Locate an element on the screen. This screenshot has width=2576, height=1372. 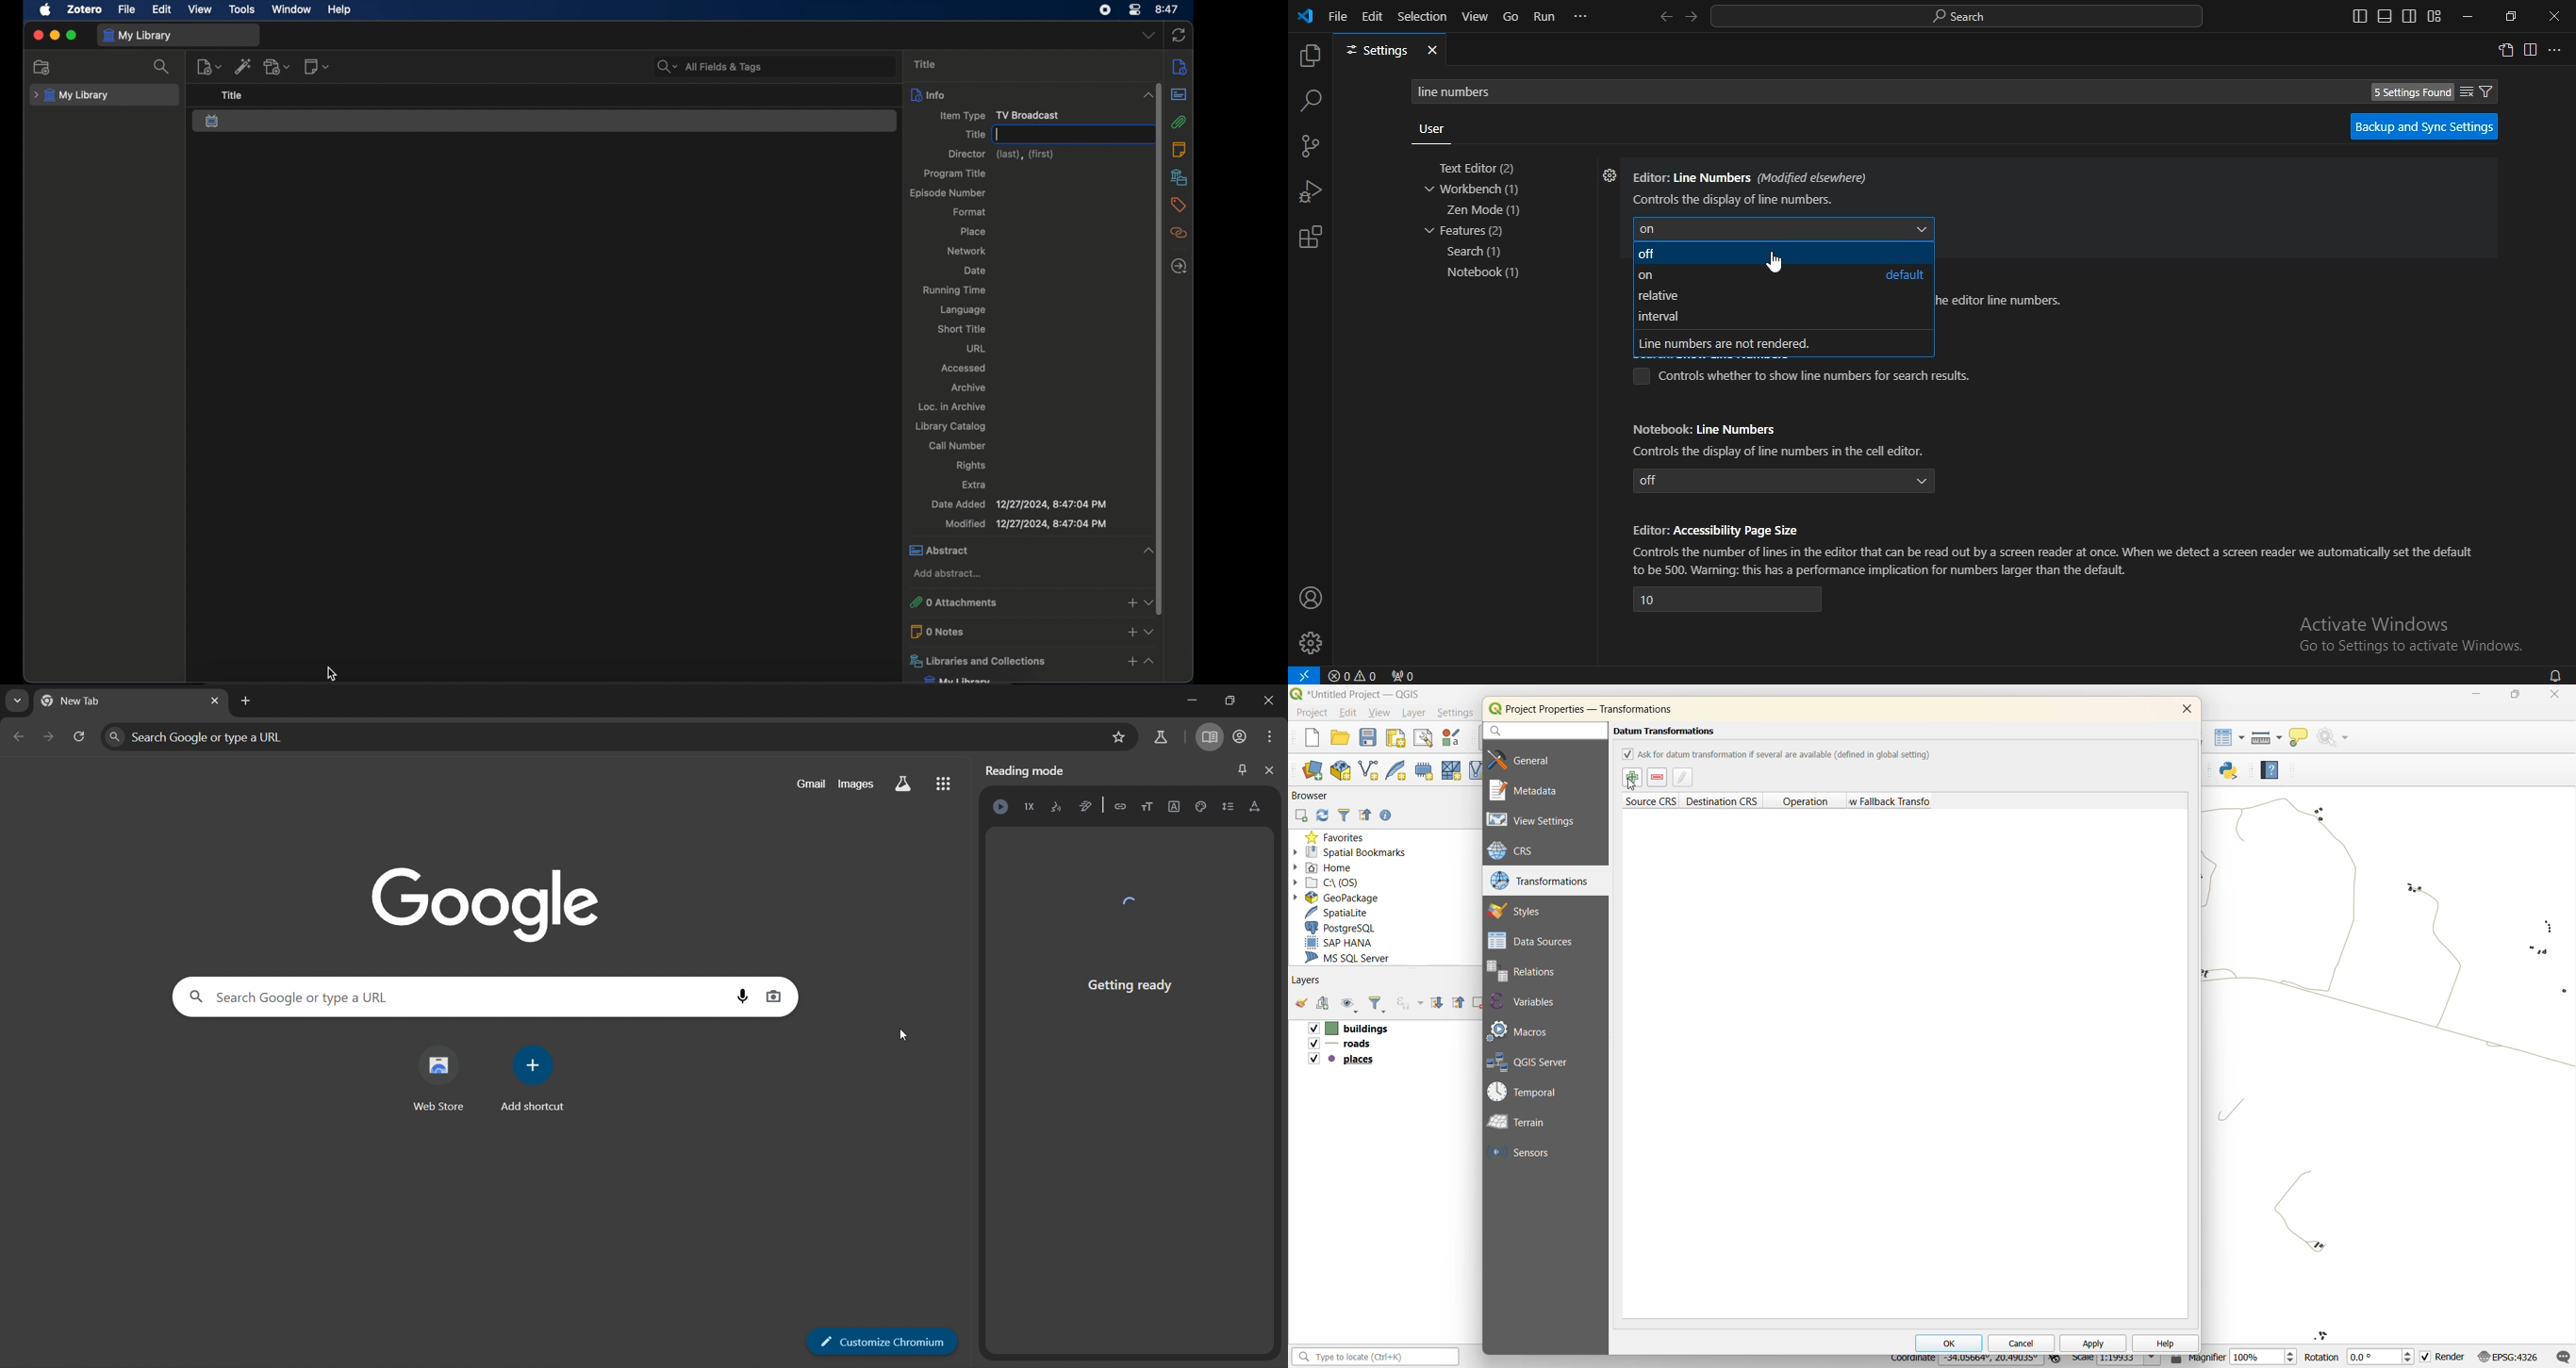
line length is located at coordinates (1227, 808).